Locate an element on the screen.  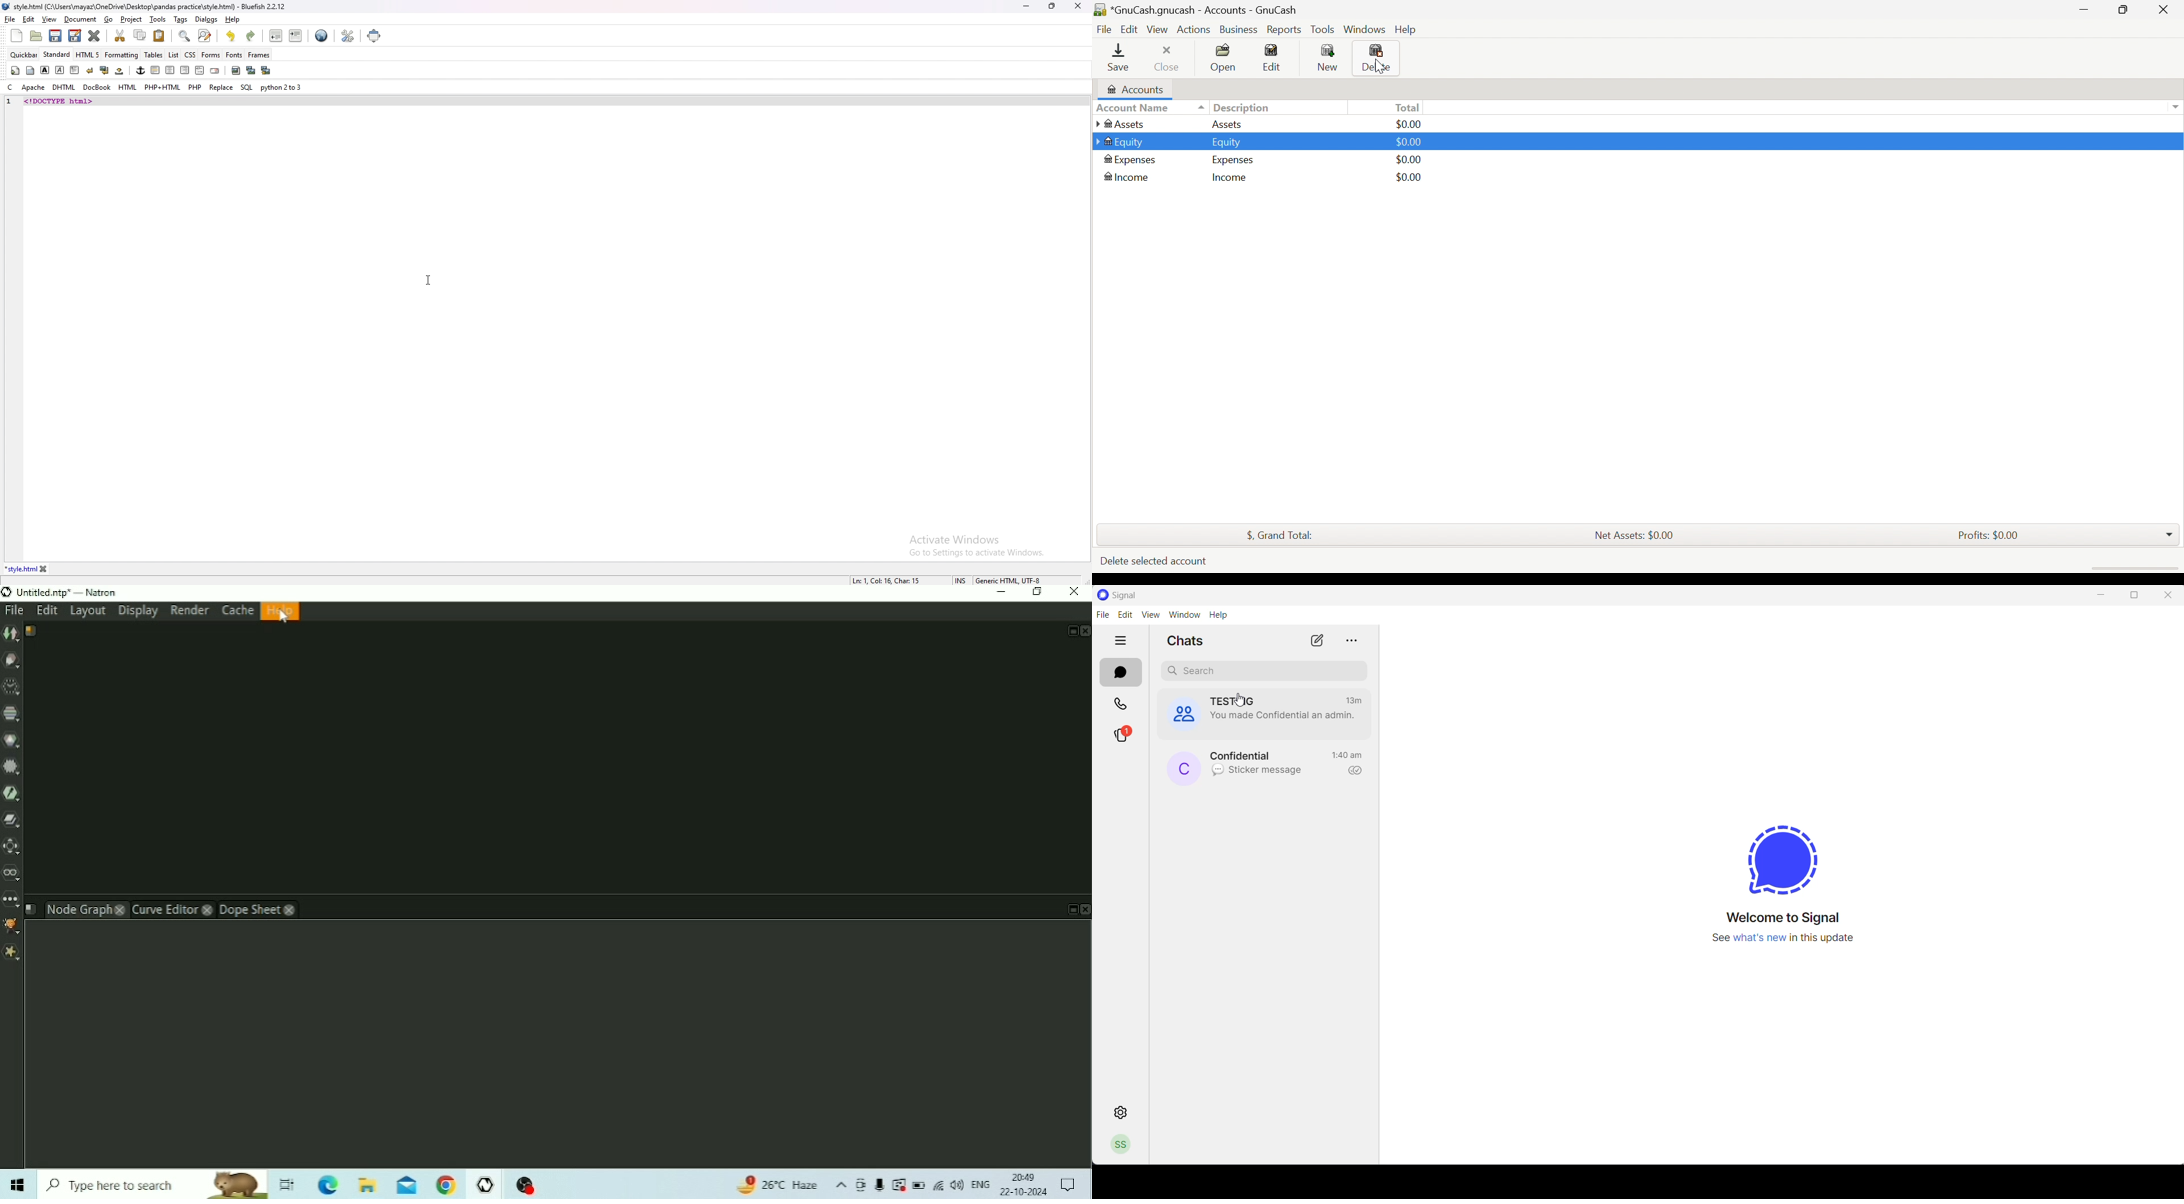
multi thumbnail is located at coordinates (265, 70).